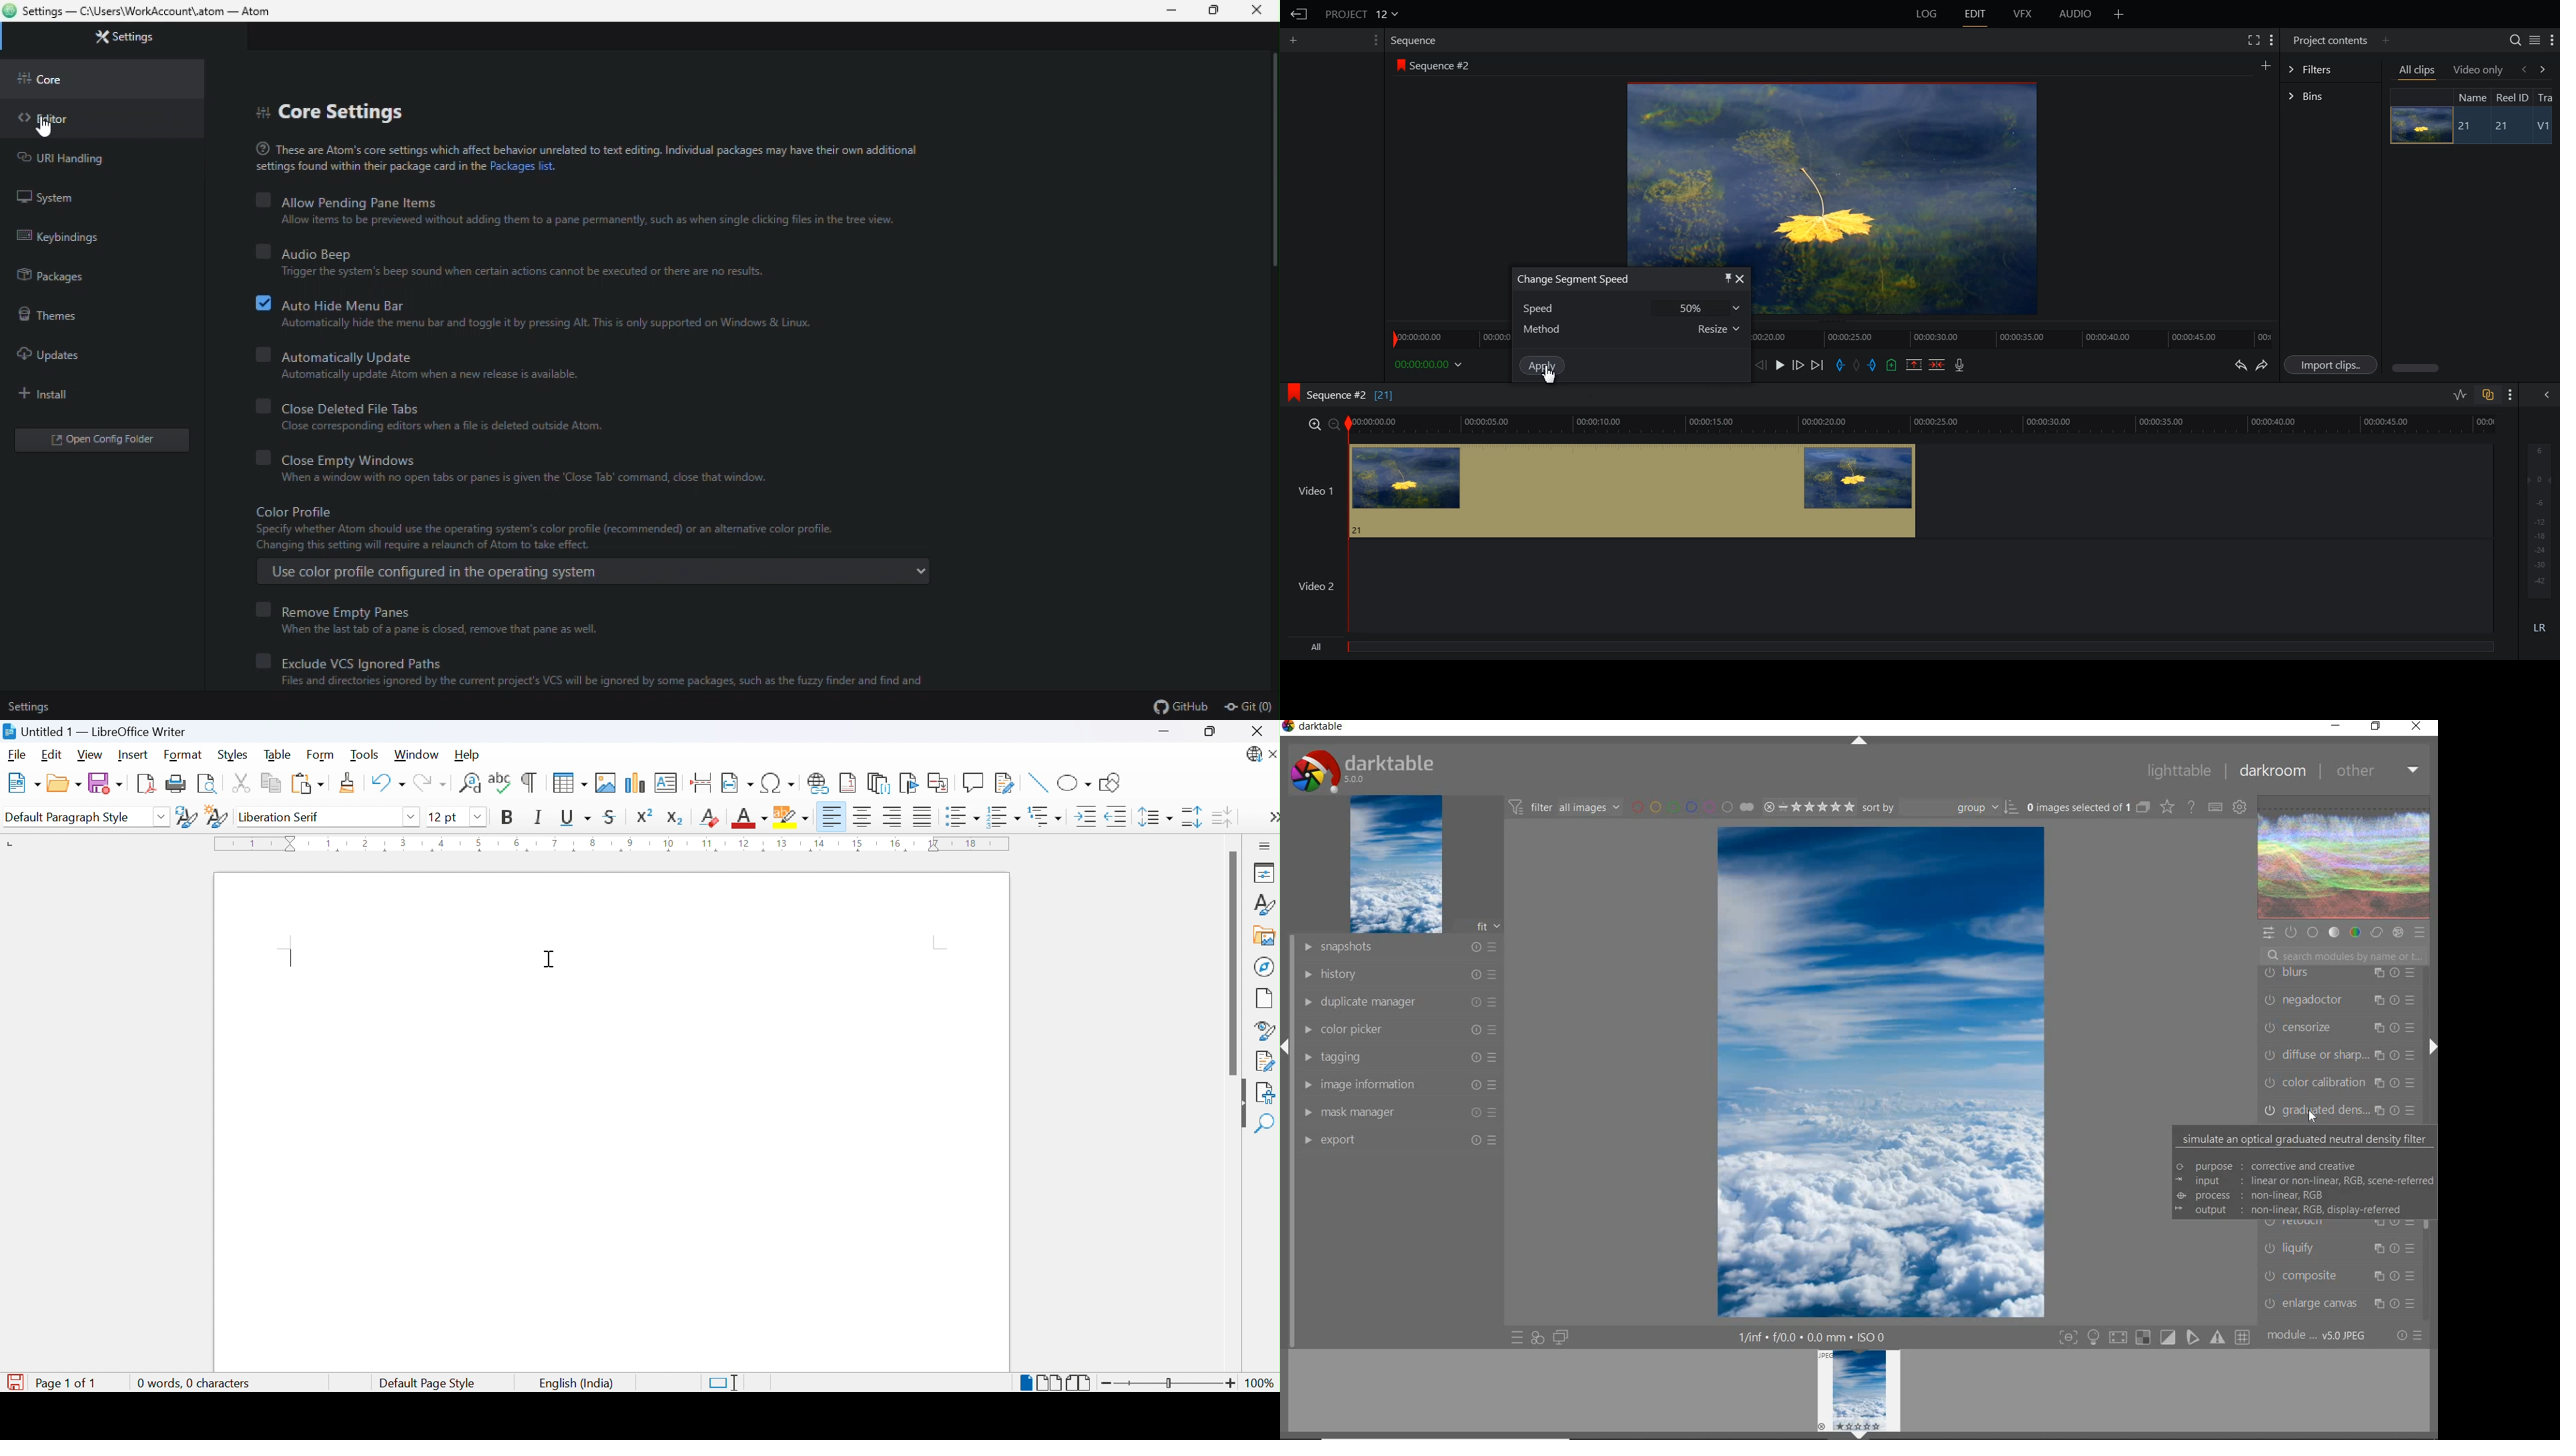 The height and width of the screenshot is (1456, 2576). I want to click on Increase indent, so click(1086, 817).